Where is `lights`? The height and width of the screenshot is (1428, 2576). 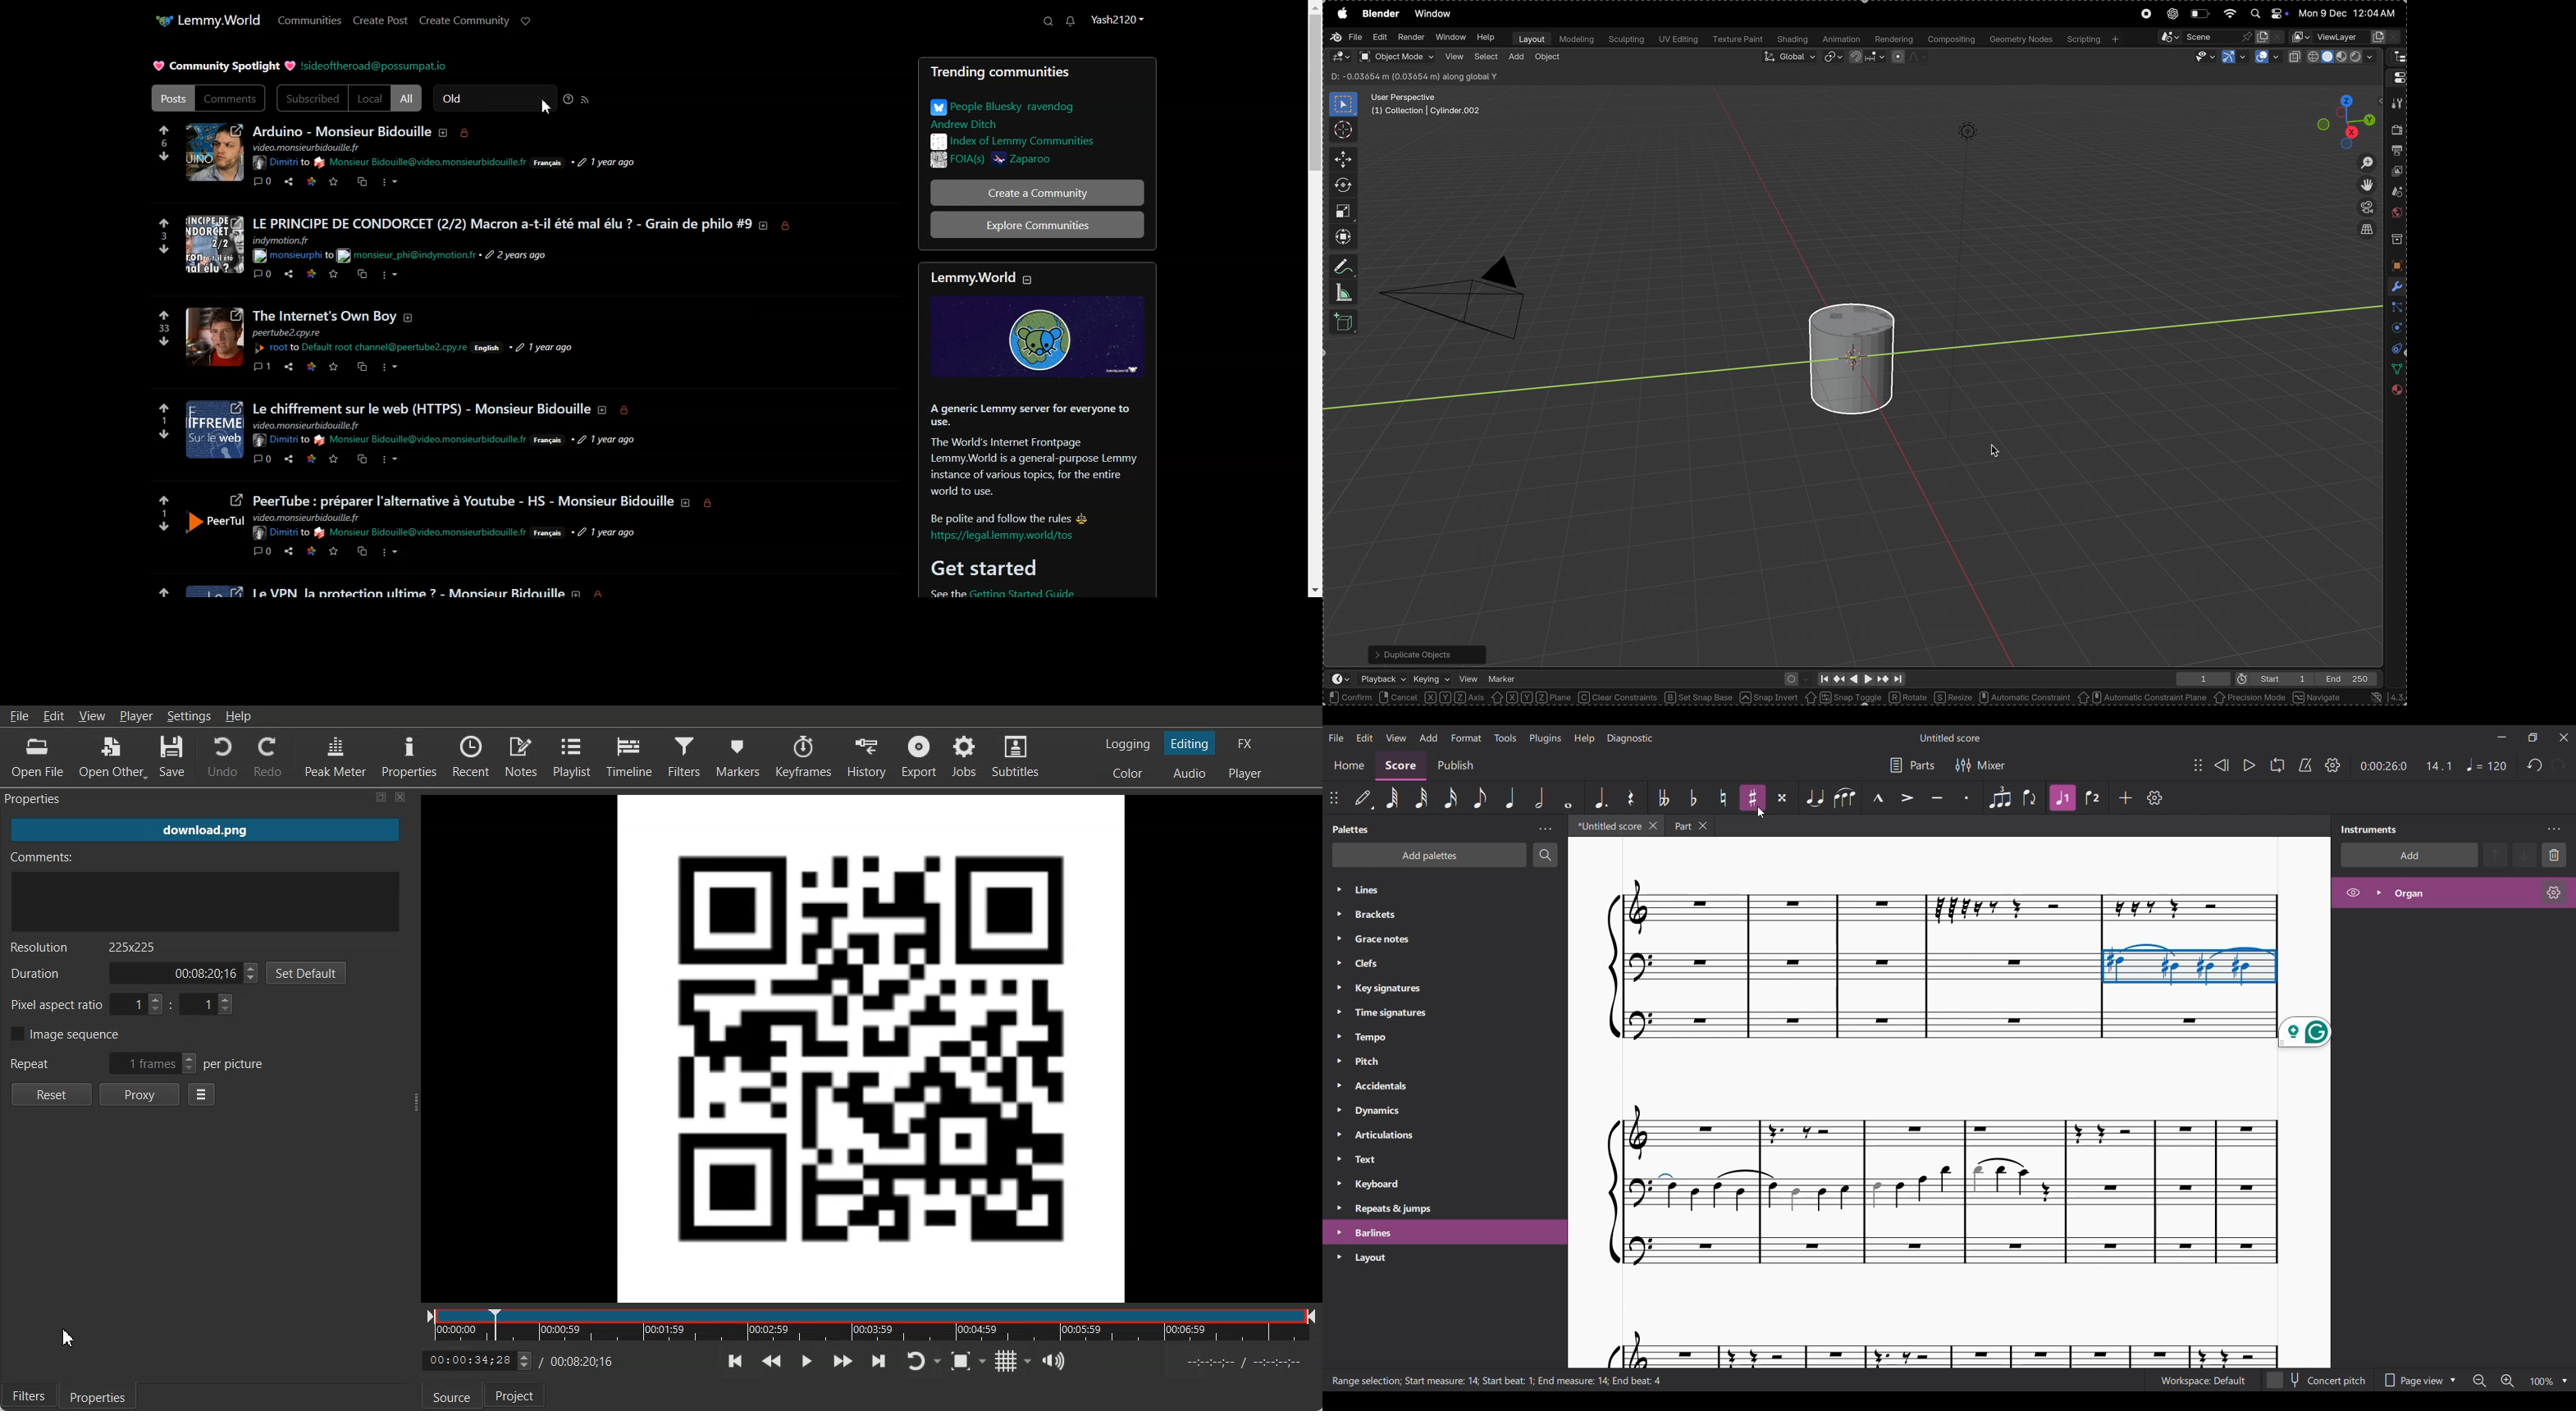 lights is located at coordinates (1963, 137).